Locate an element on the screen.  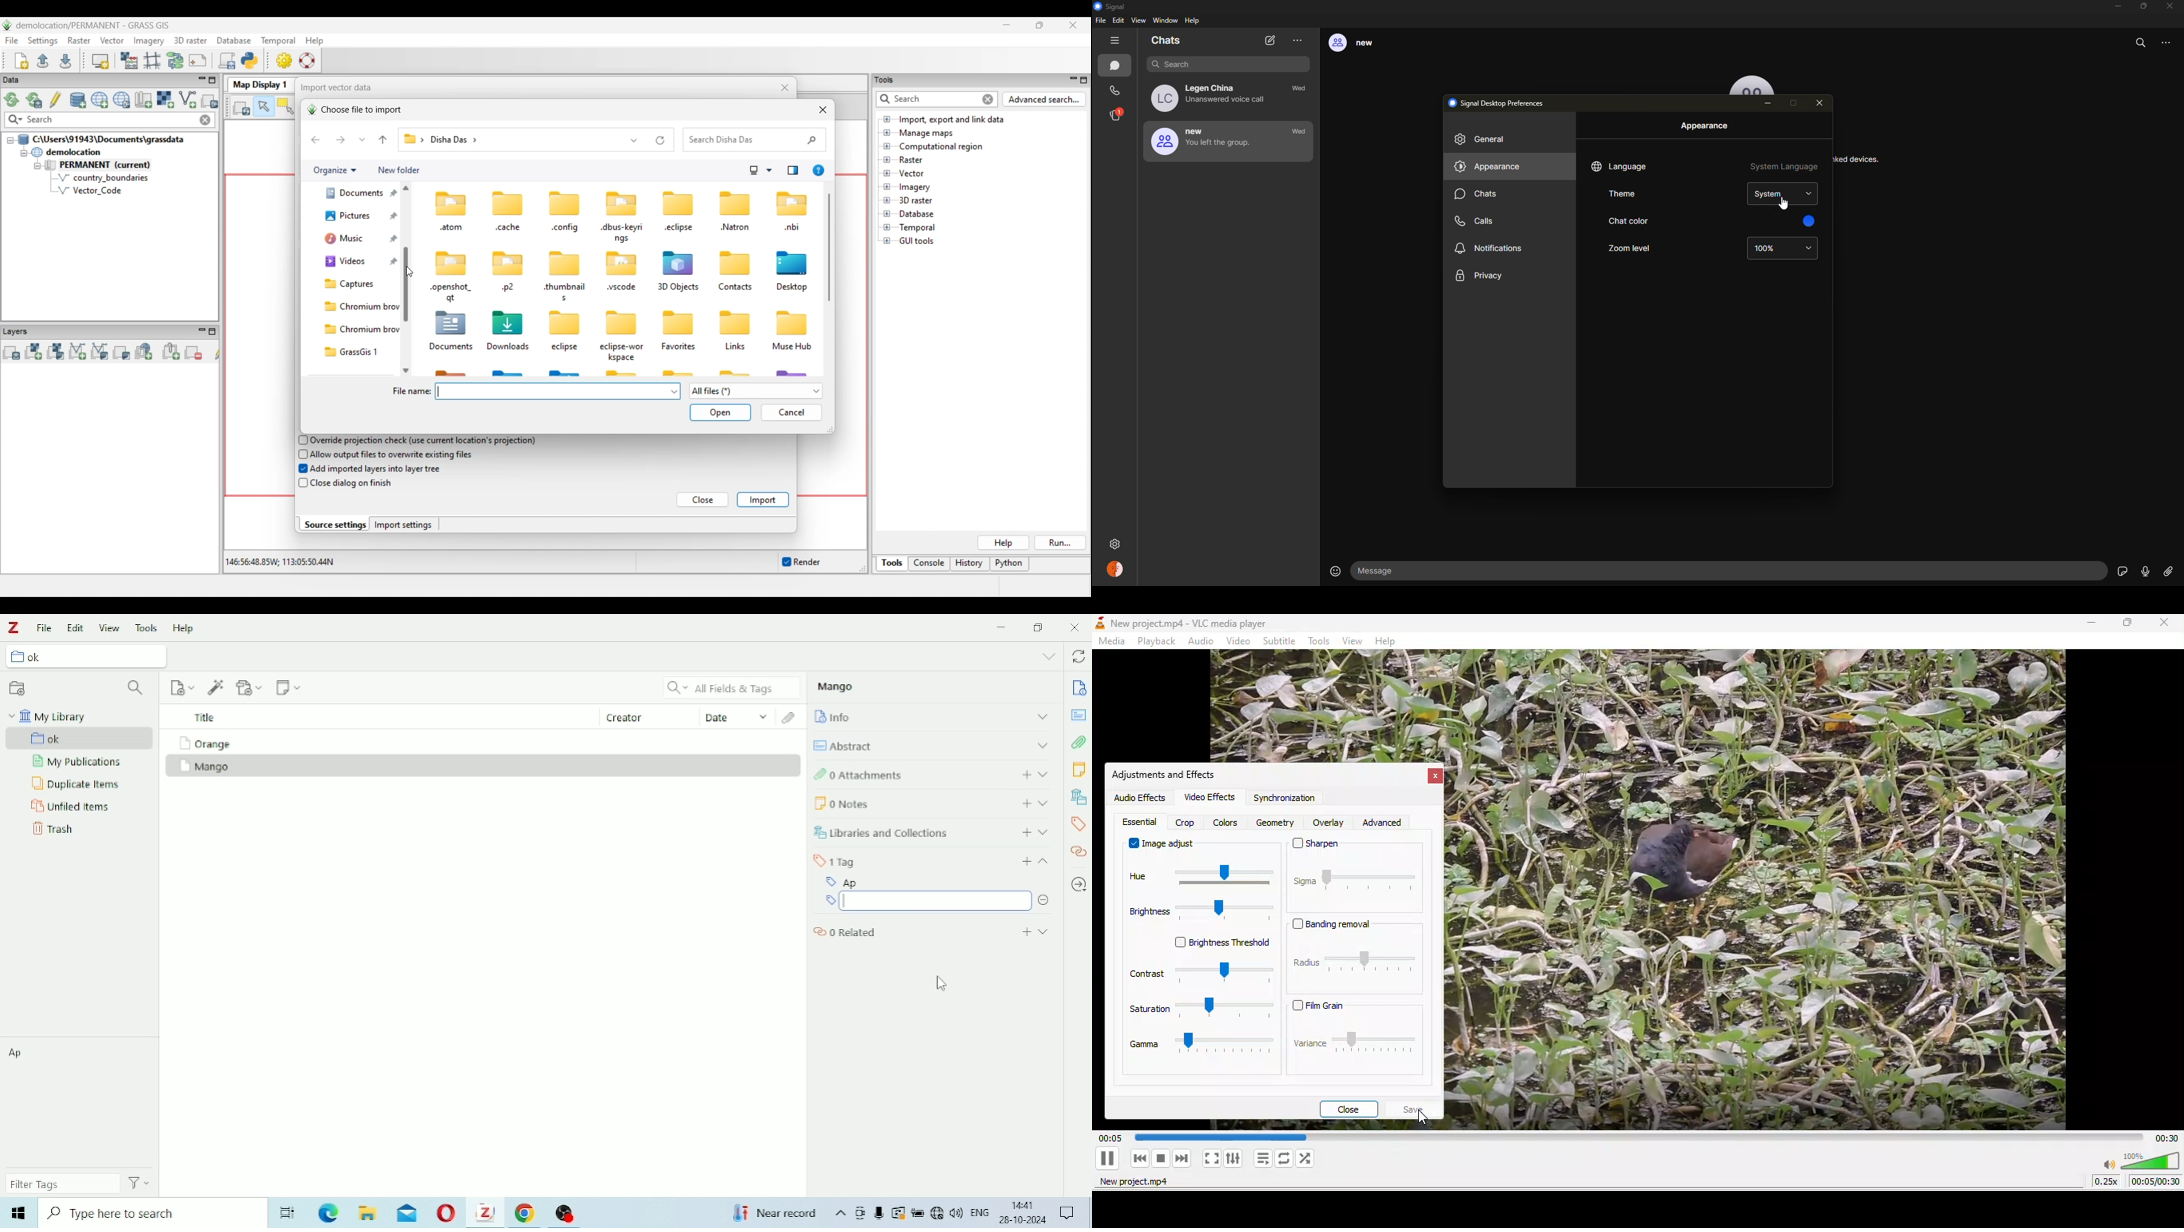
Attachments is located at coordinates (790, 718).